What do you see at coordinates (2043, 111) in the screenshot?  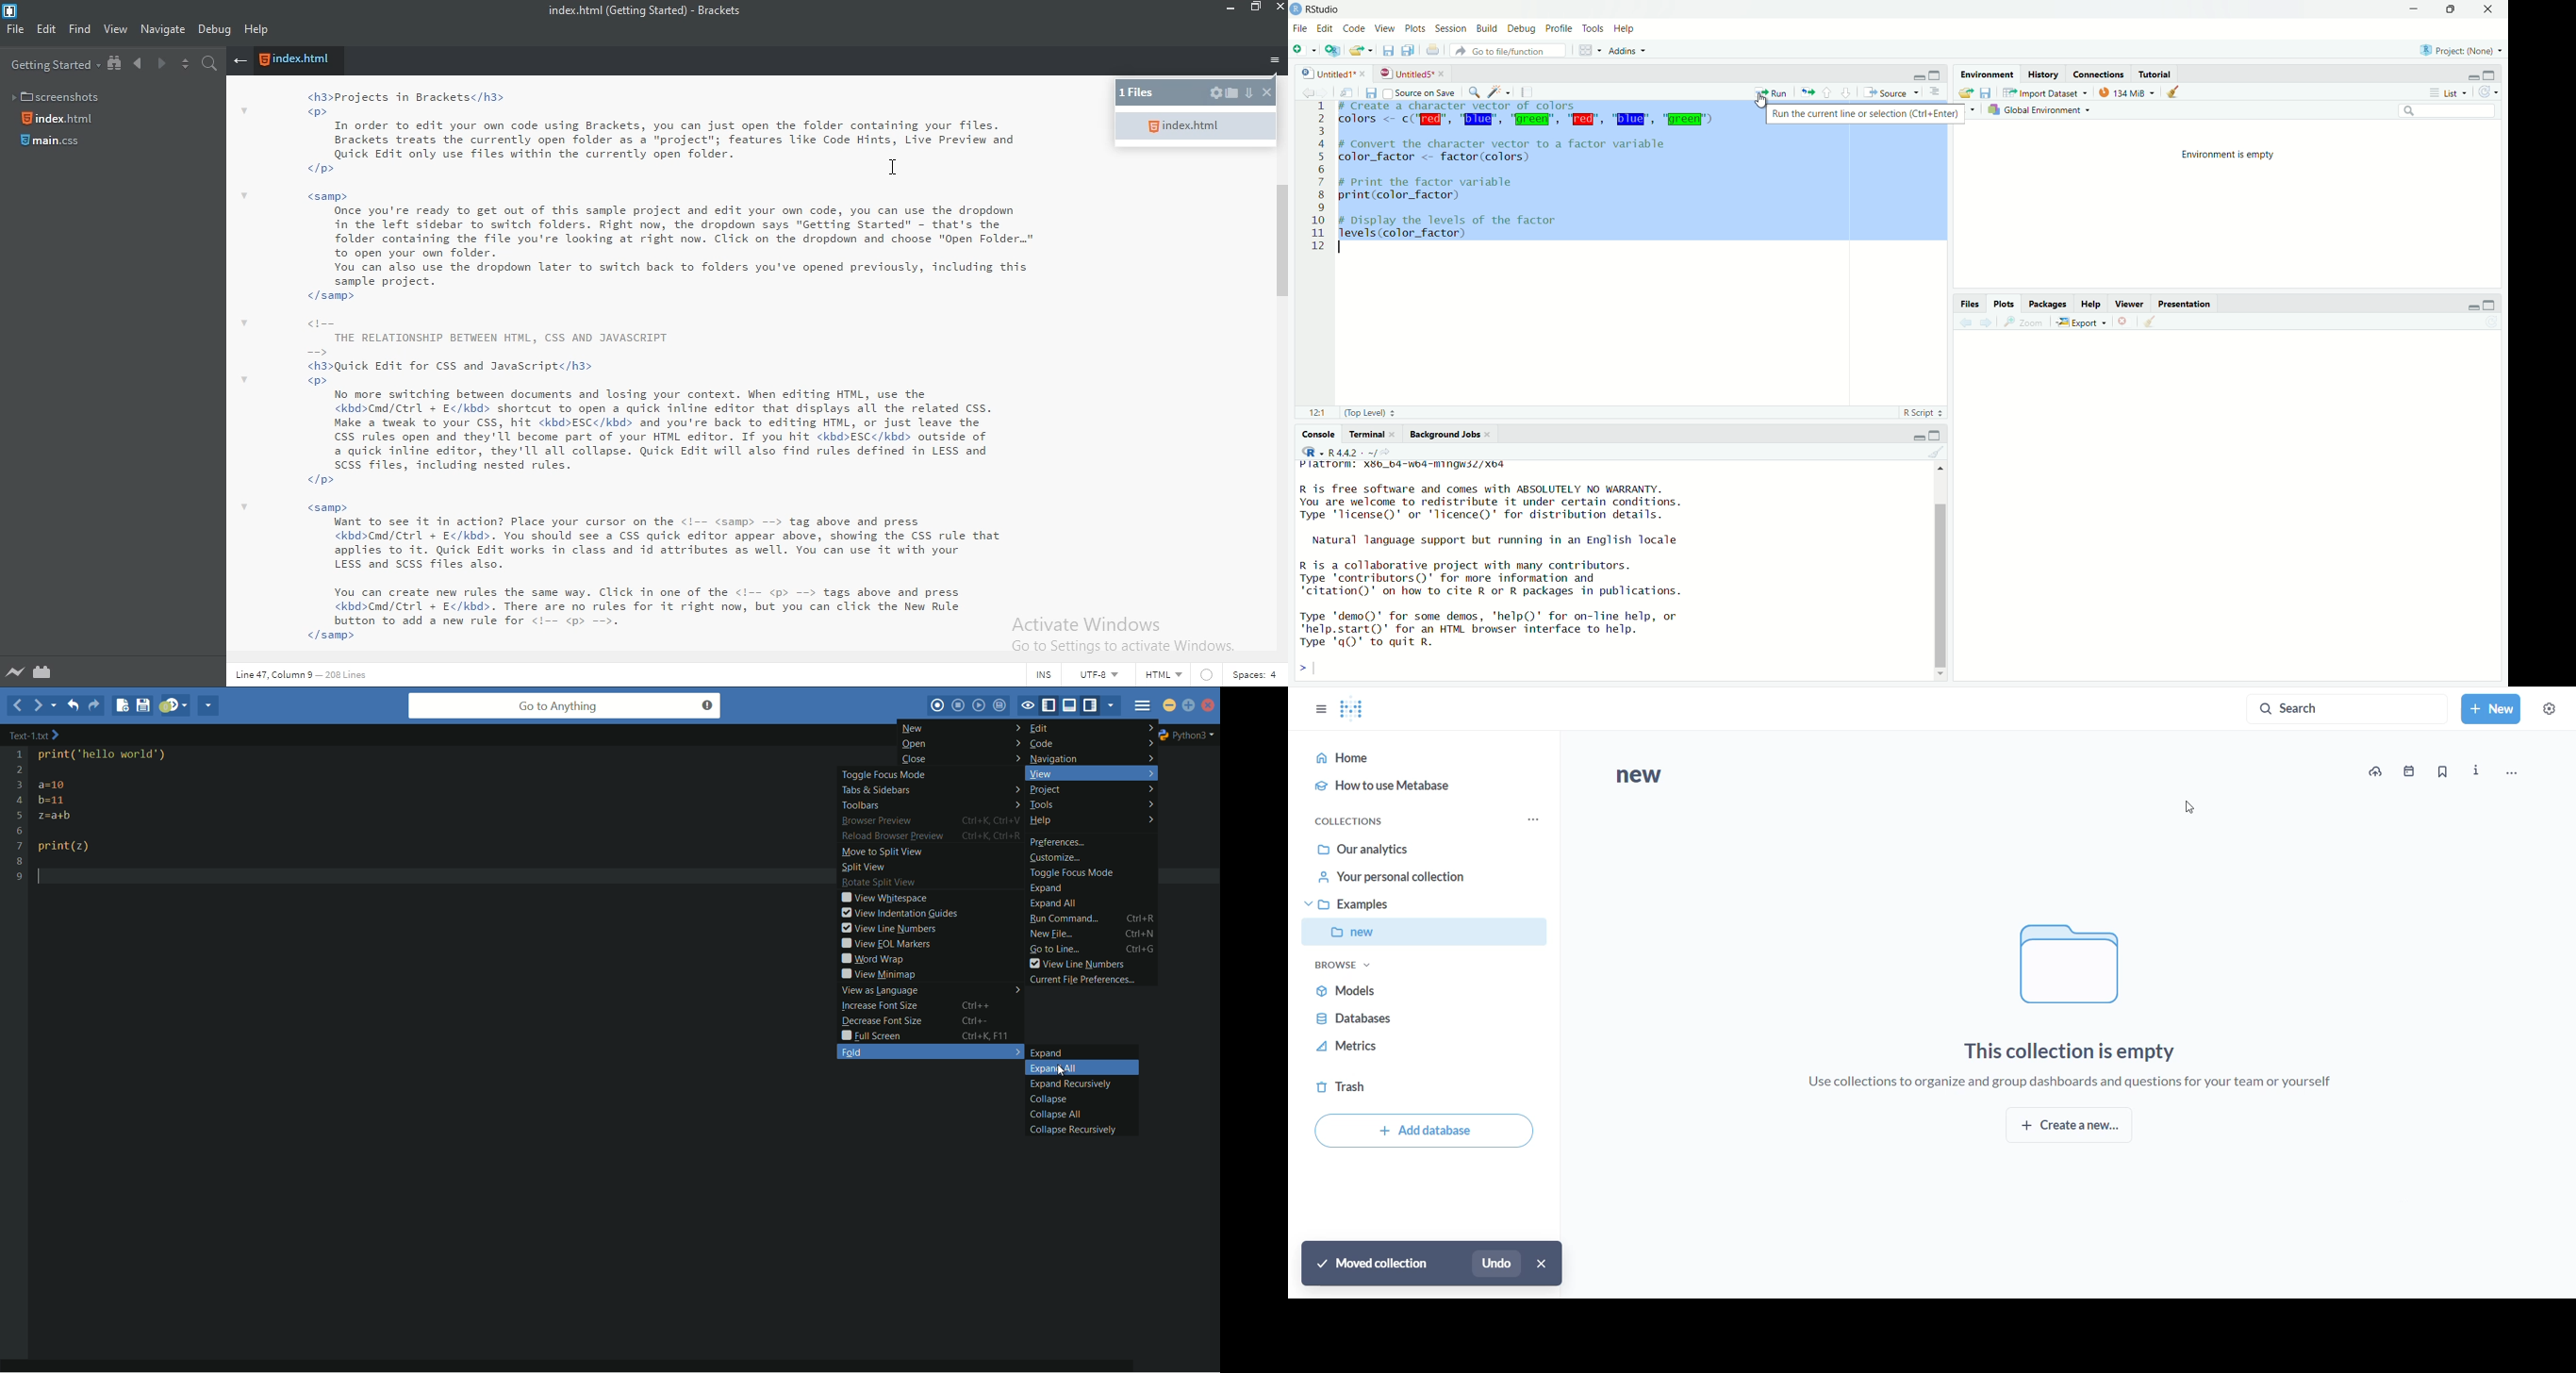 I see `global environment` at bounding box center [2043, 111].